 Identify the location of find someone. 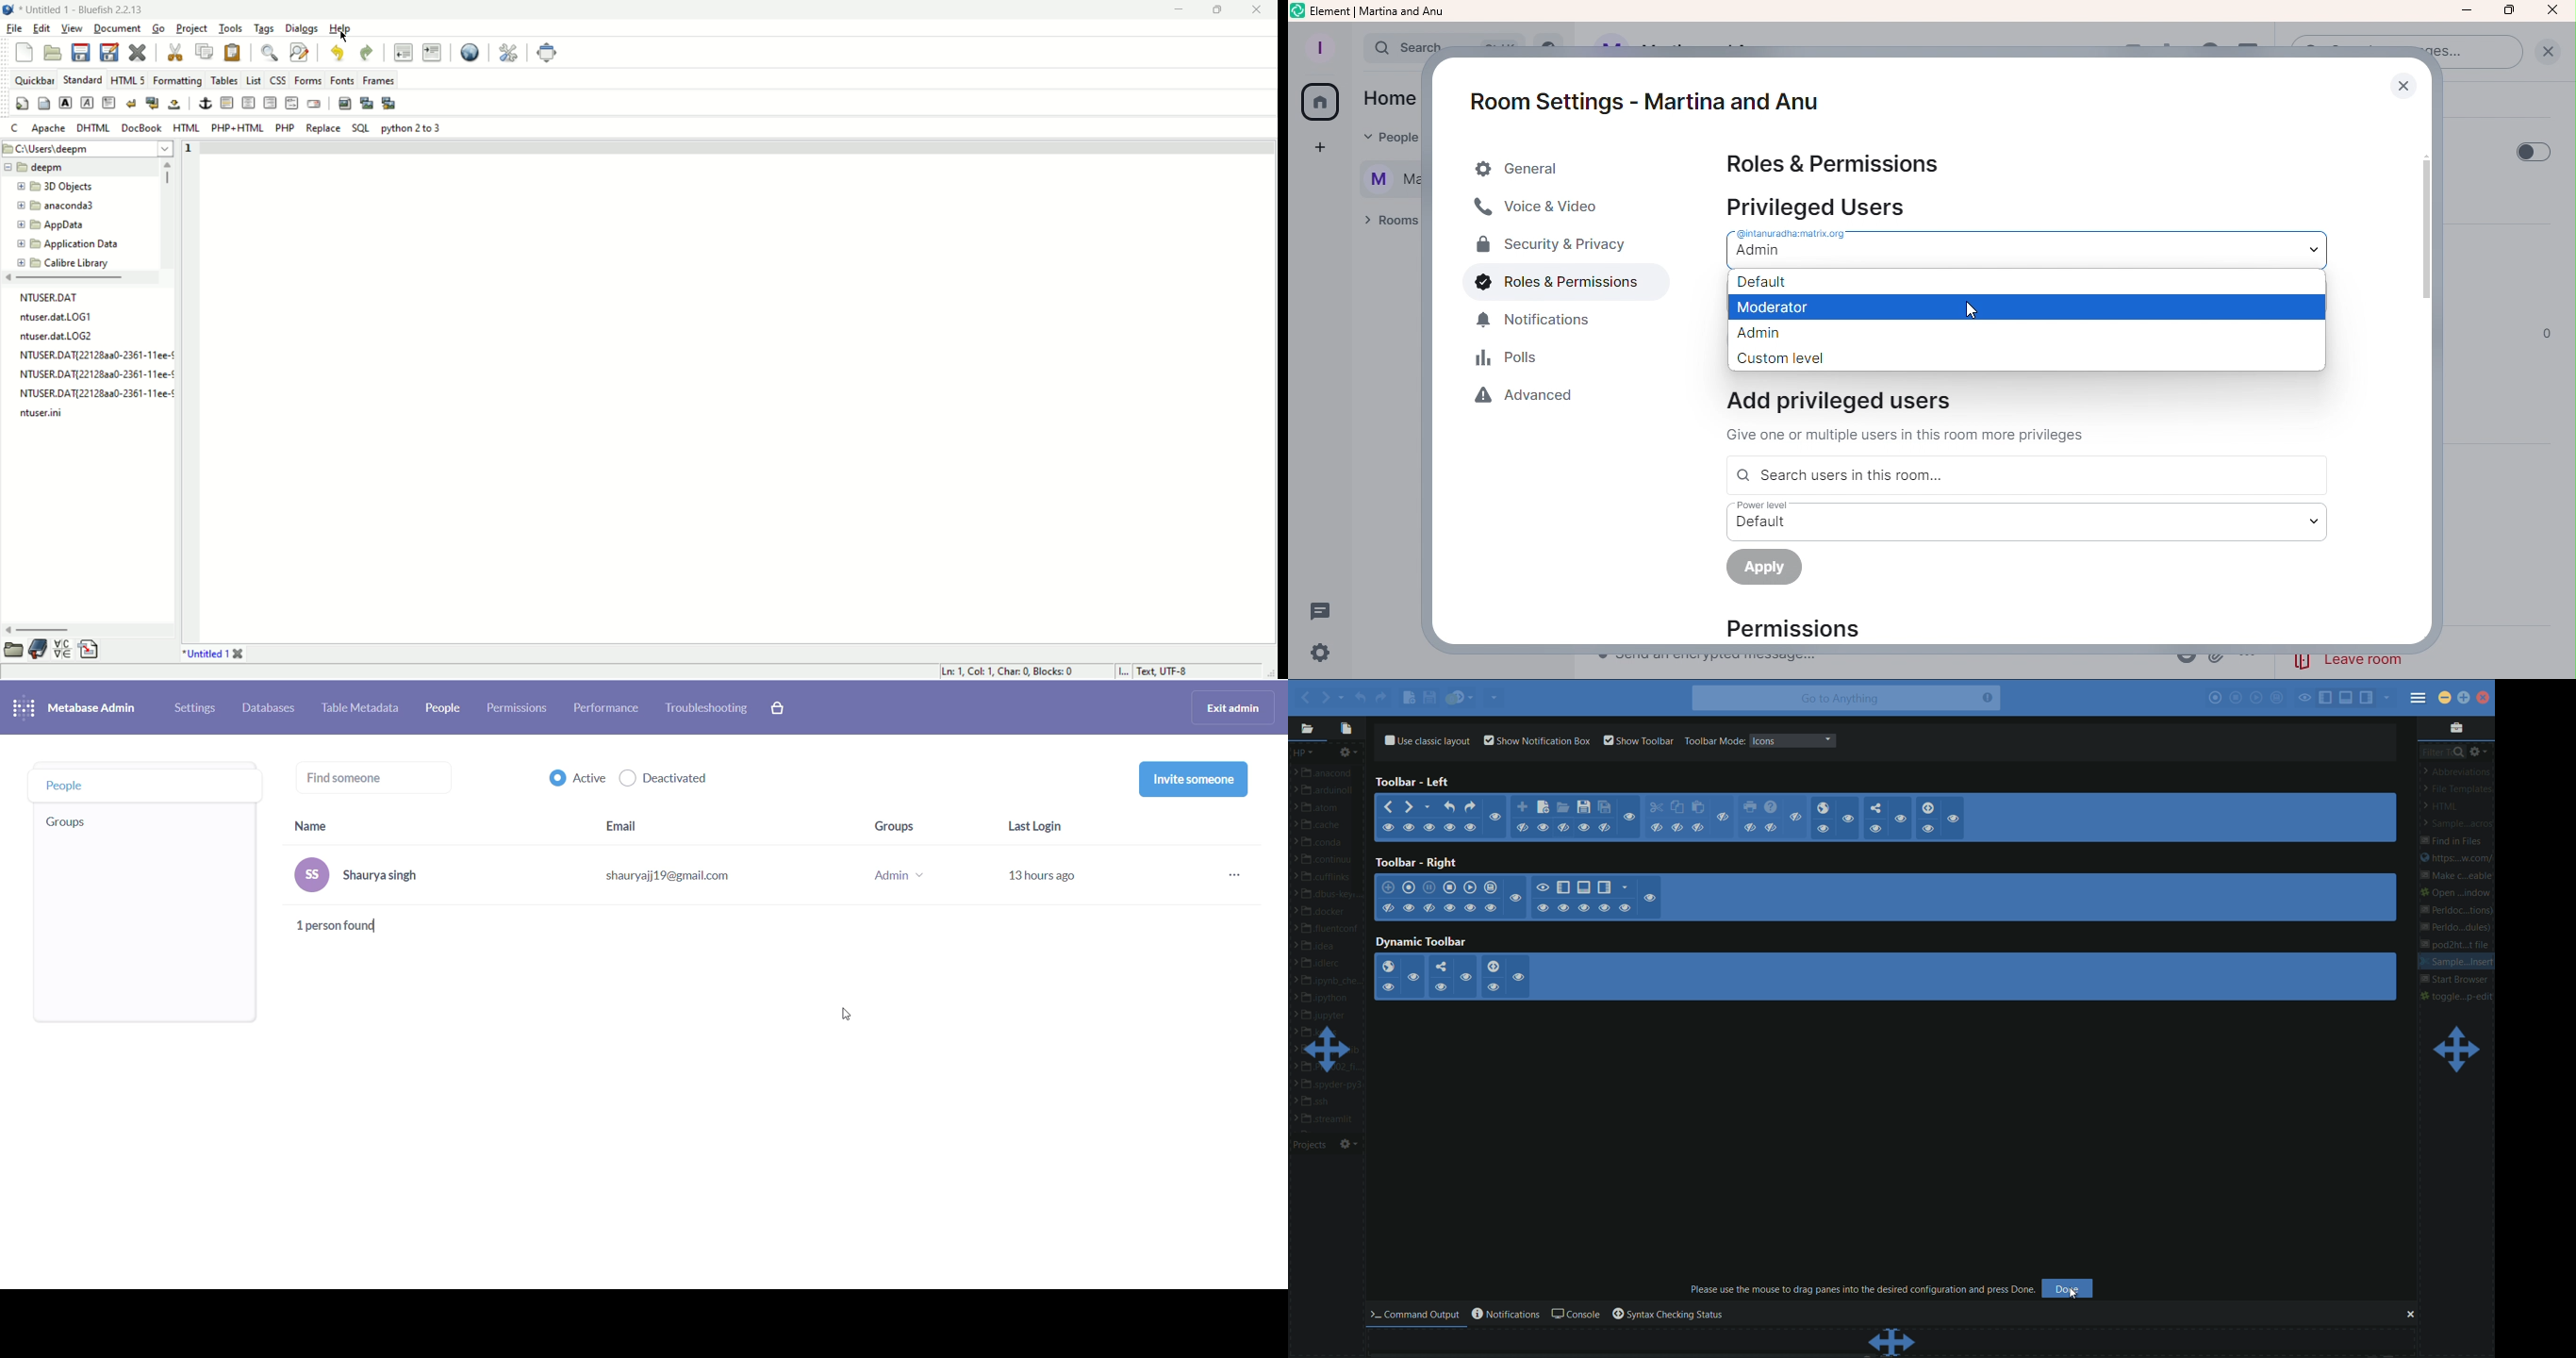
(351, 780).